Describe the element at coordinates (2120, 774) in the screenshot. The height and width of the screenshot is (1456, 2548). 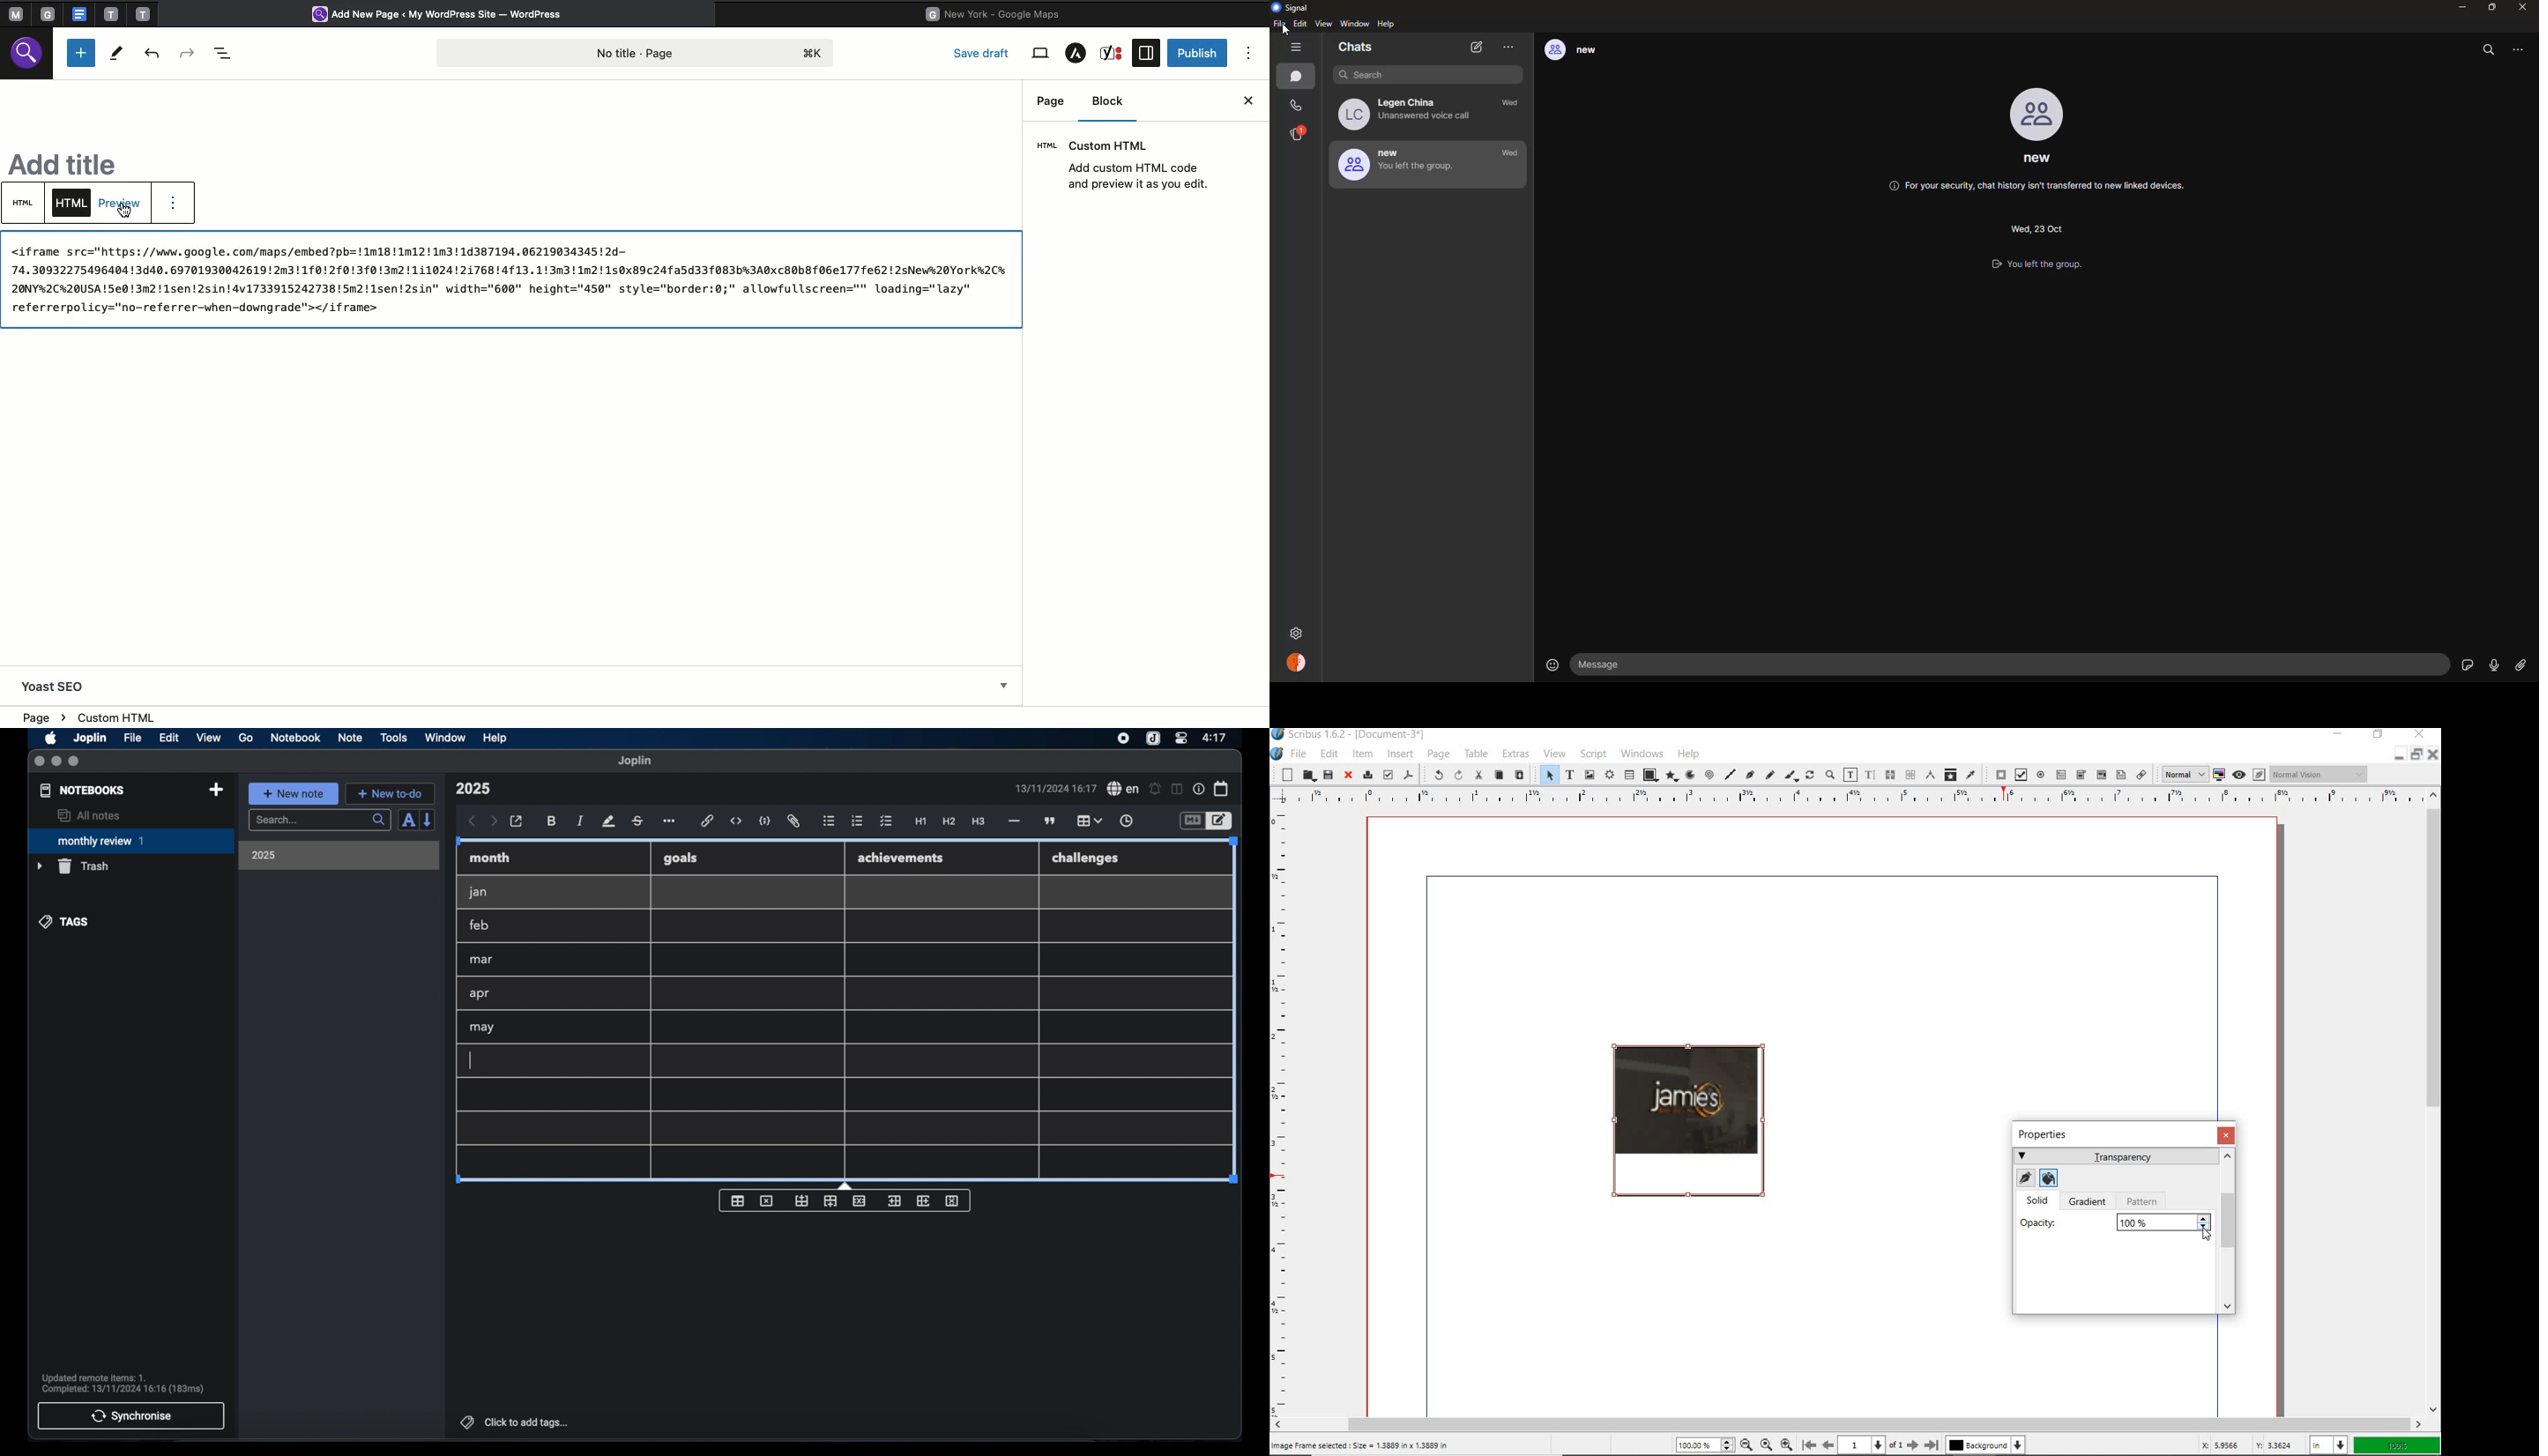
I see `pdf list box` at that location.